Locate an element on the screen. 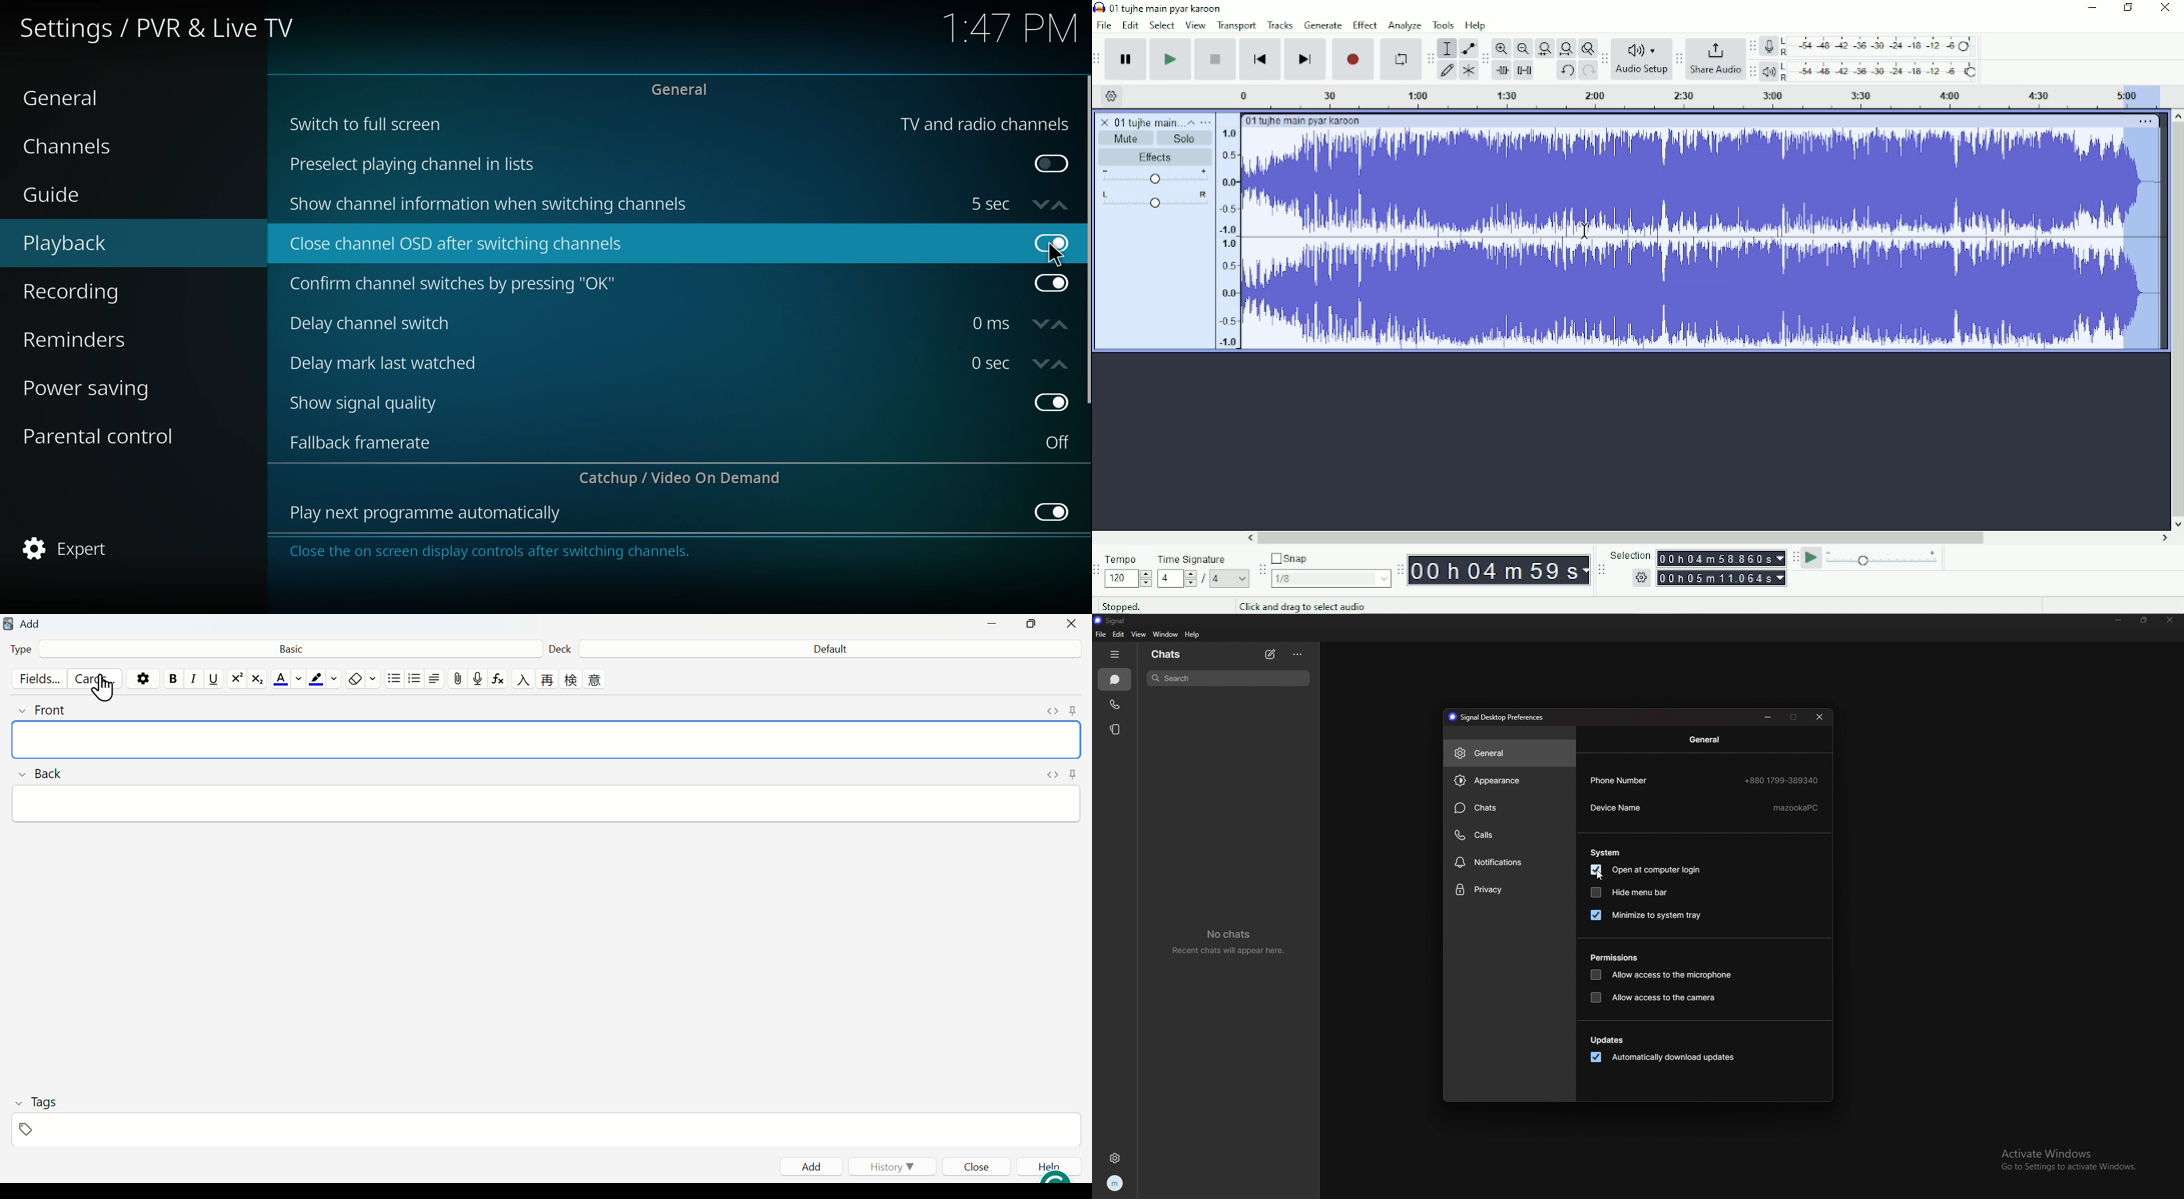 The image size is (2184, 1204). Bold text is located at coordinates (173, 679).